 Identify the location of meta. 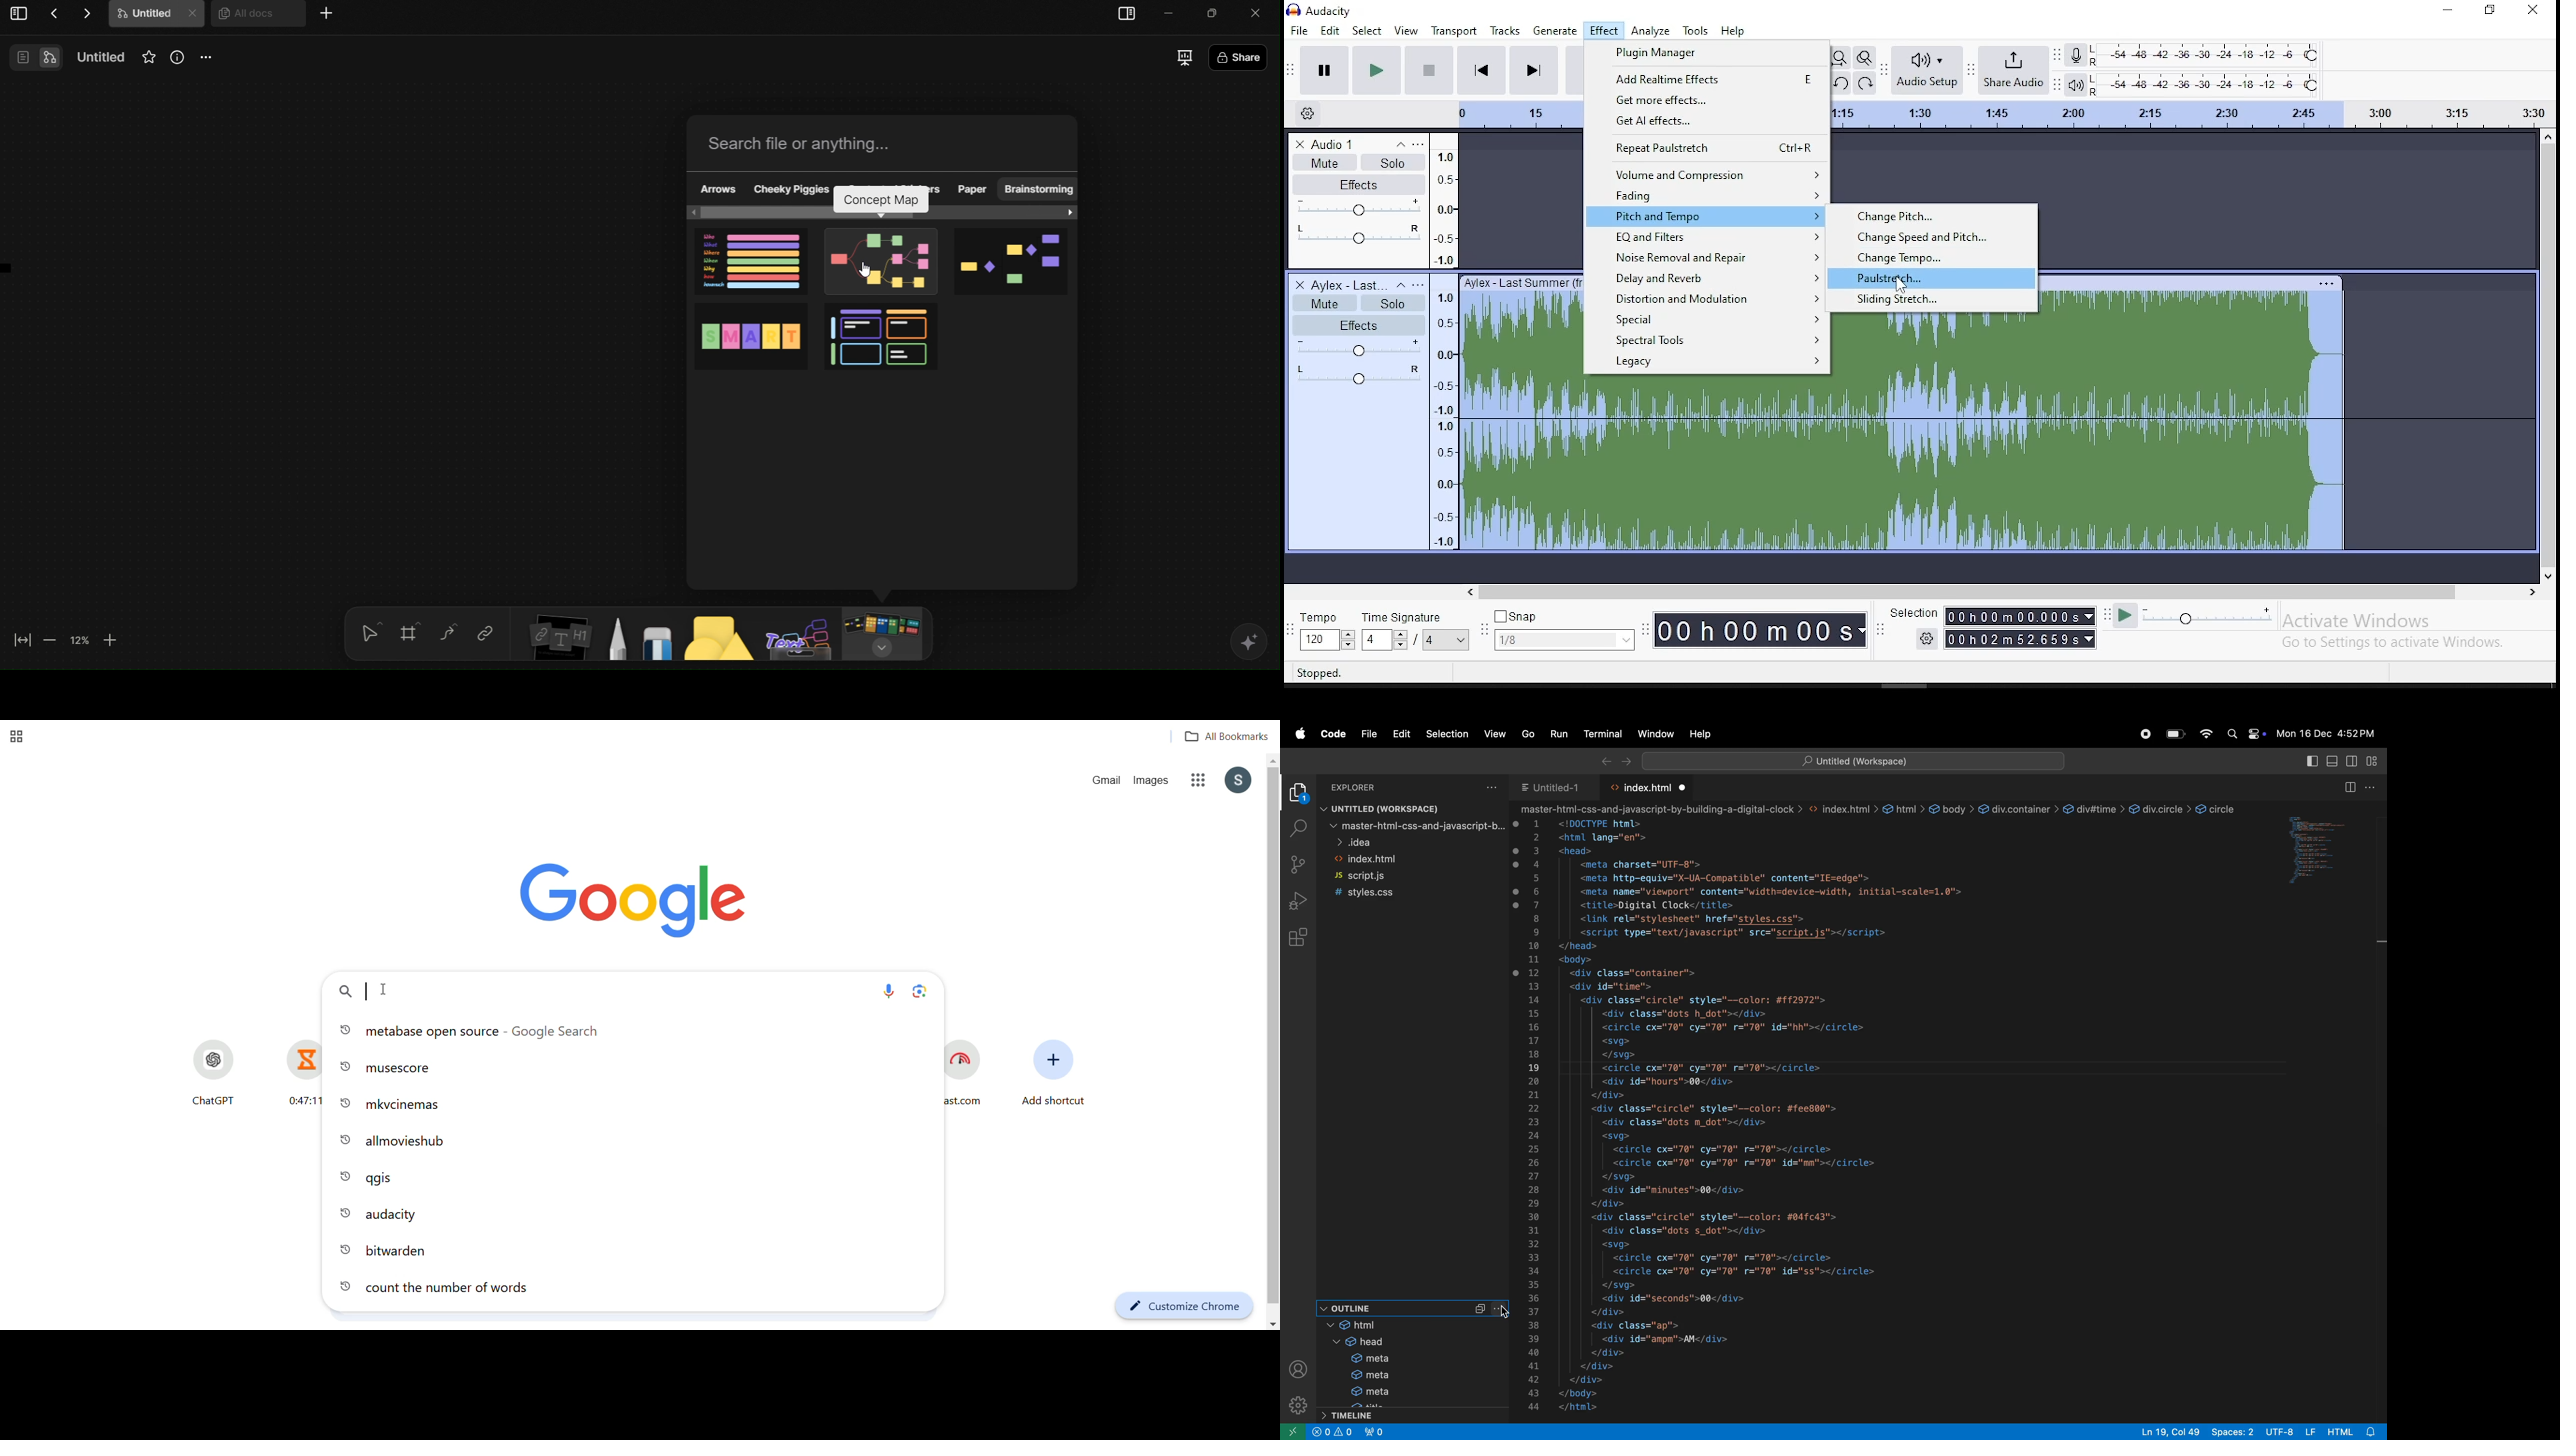
(1363, 1376).